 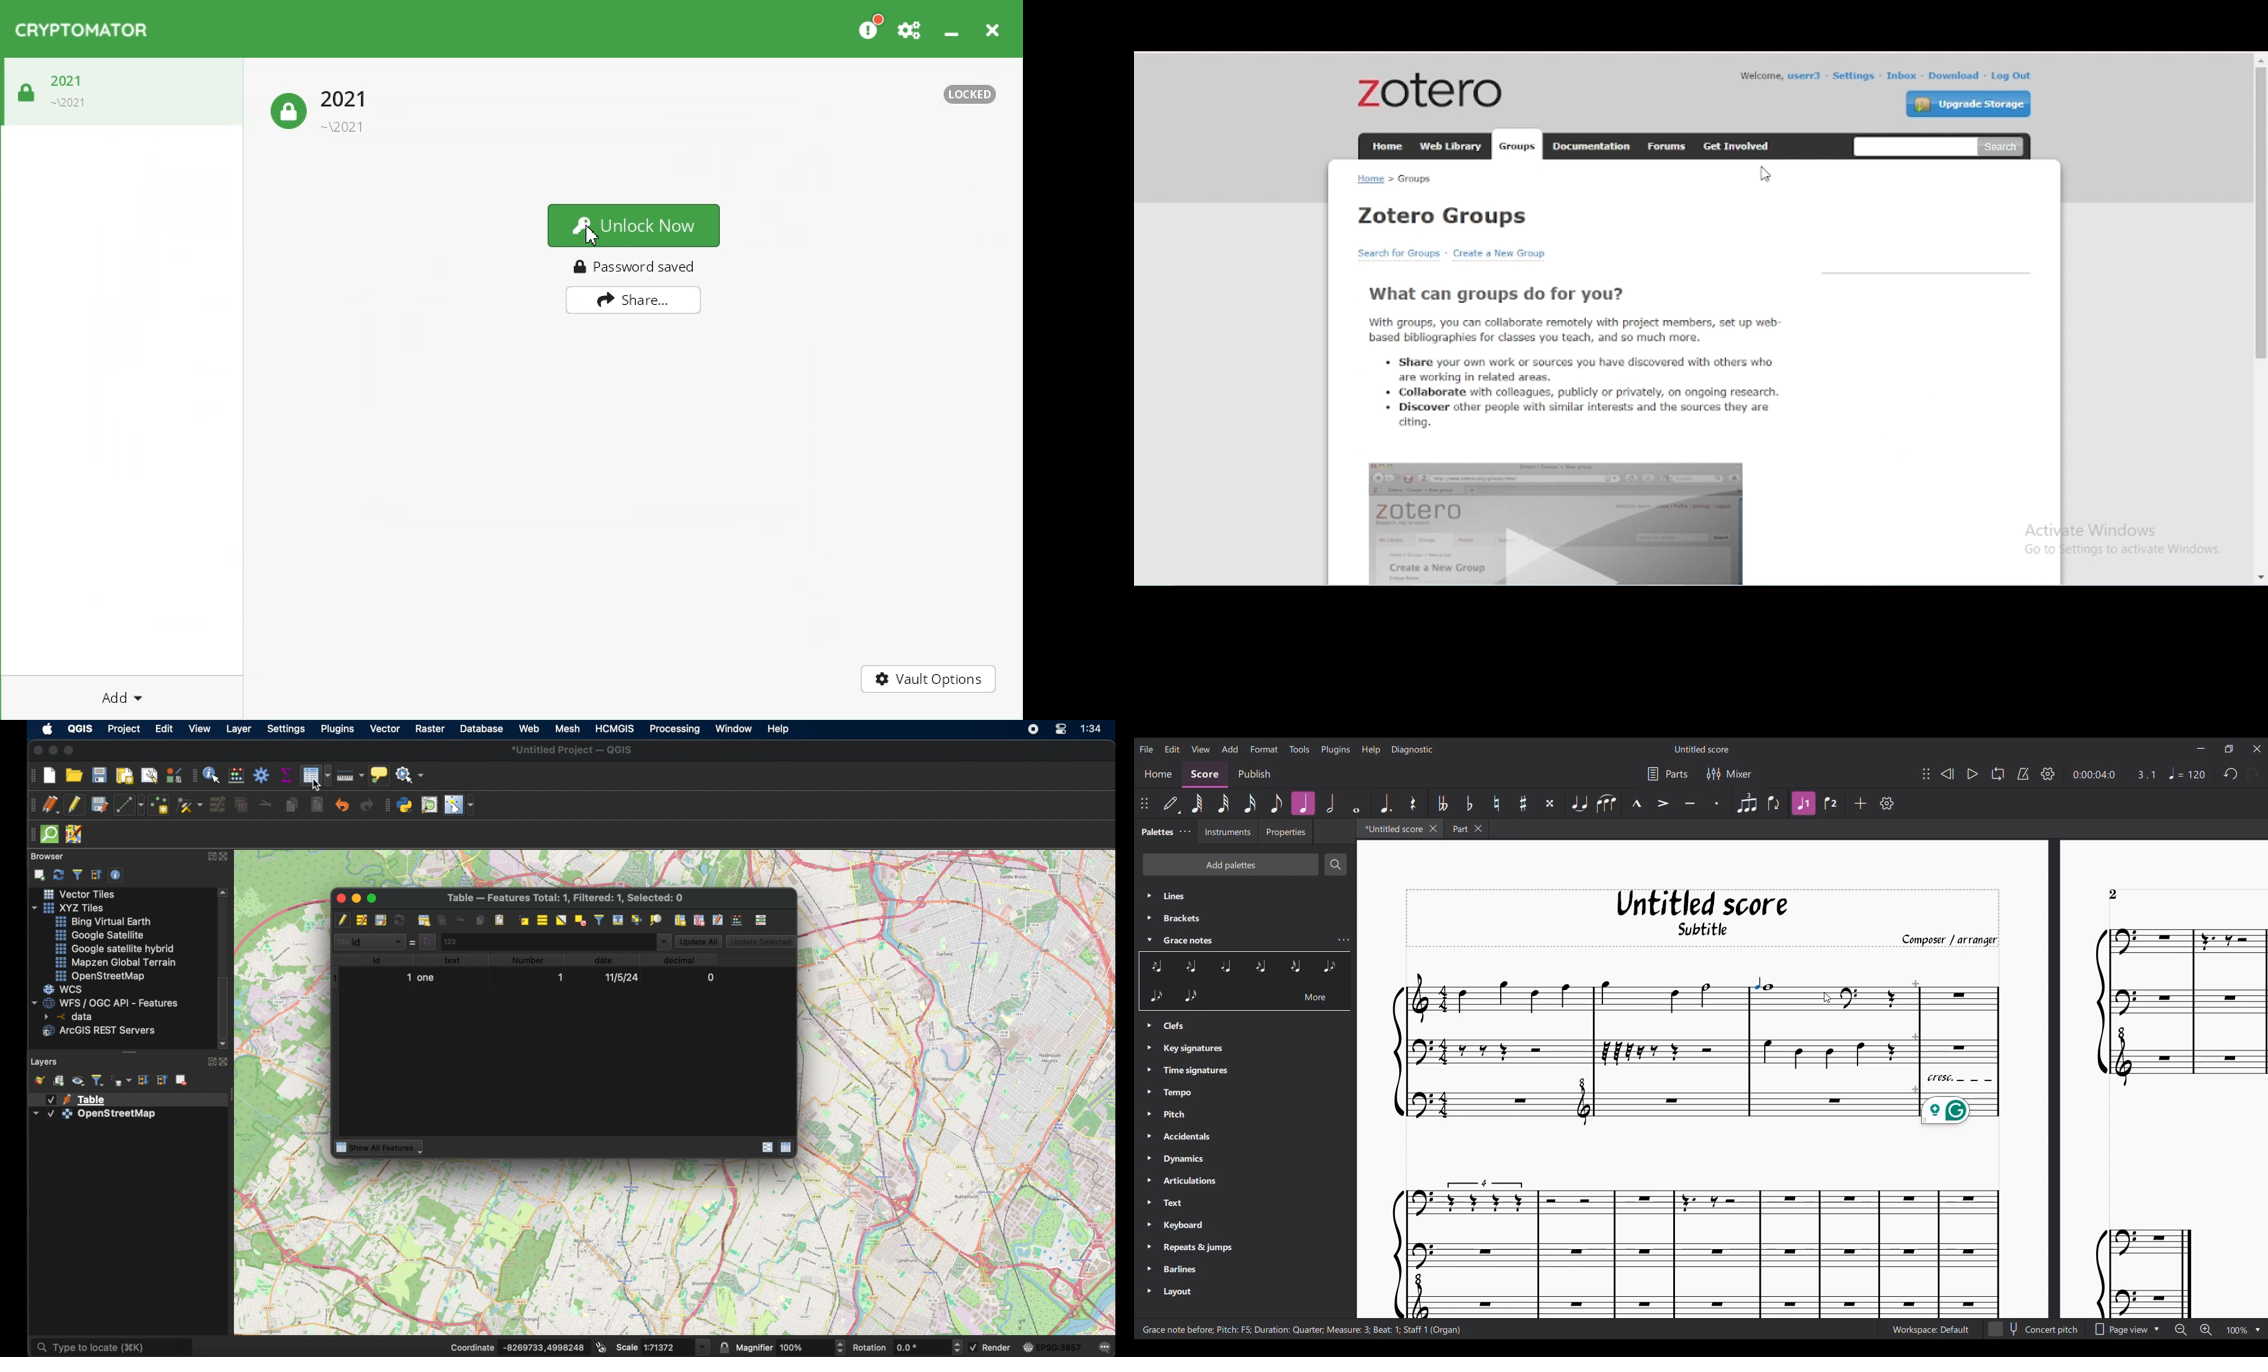 I want to click on expand all, so click(x=143, y=1081).